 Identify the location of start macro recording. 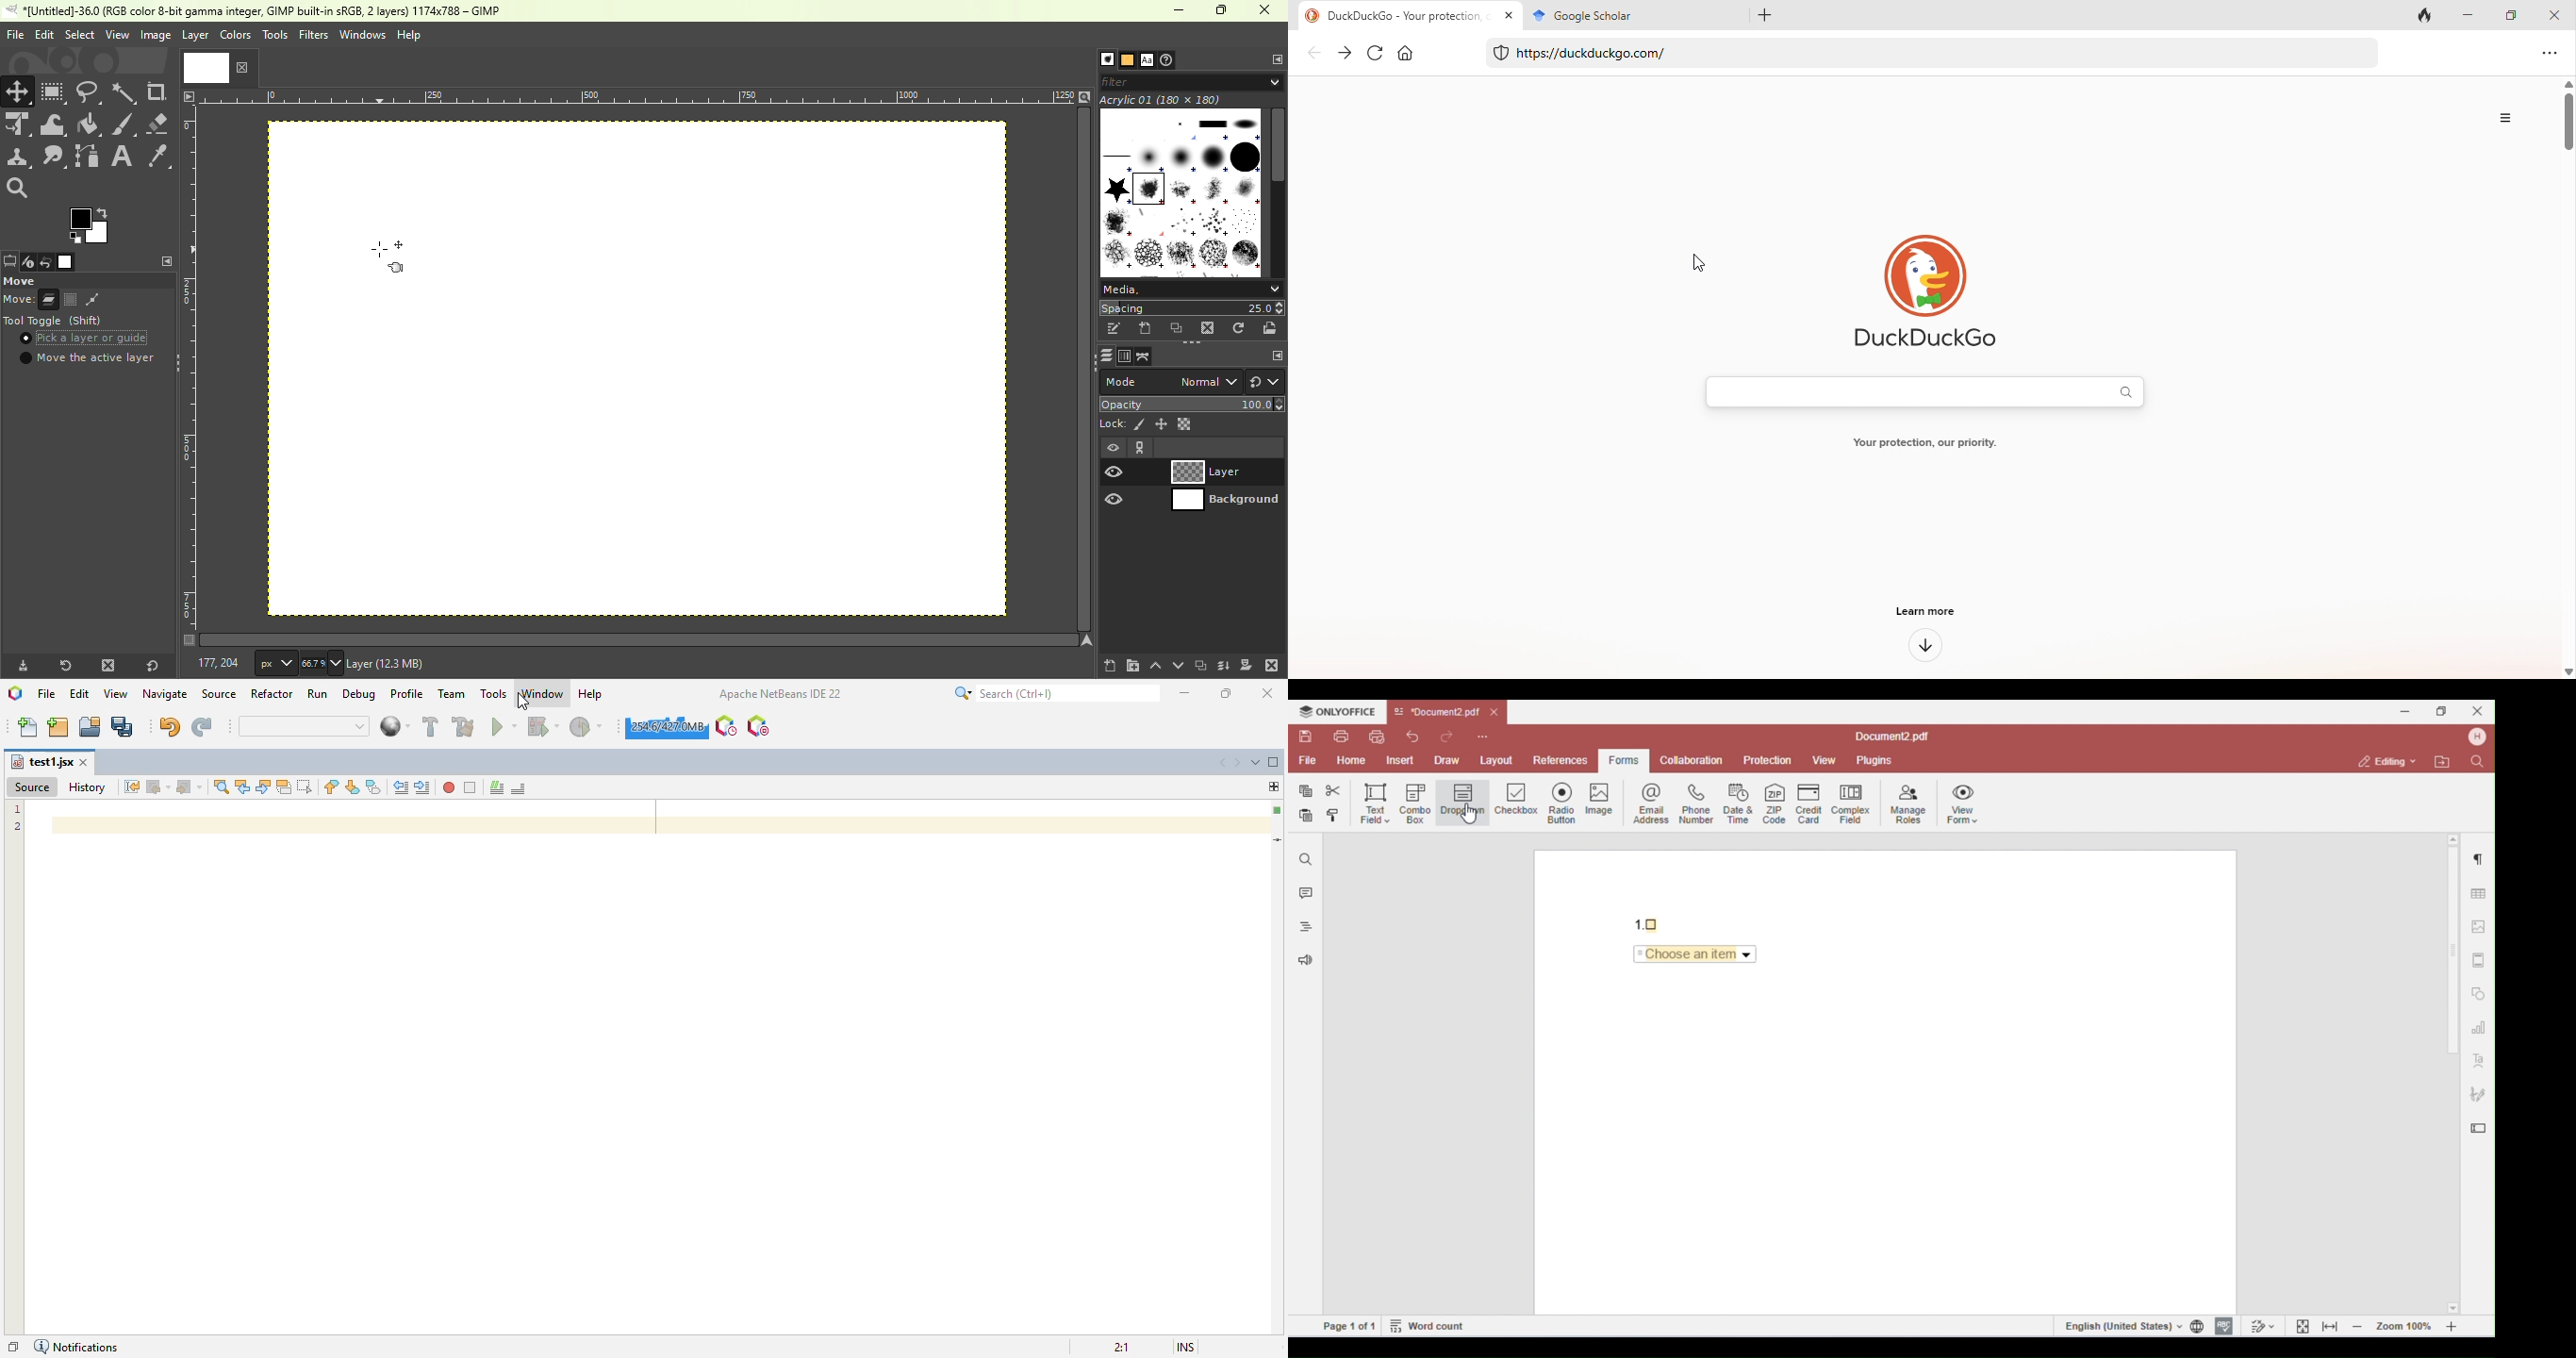
(449, 787).